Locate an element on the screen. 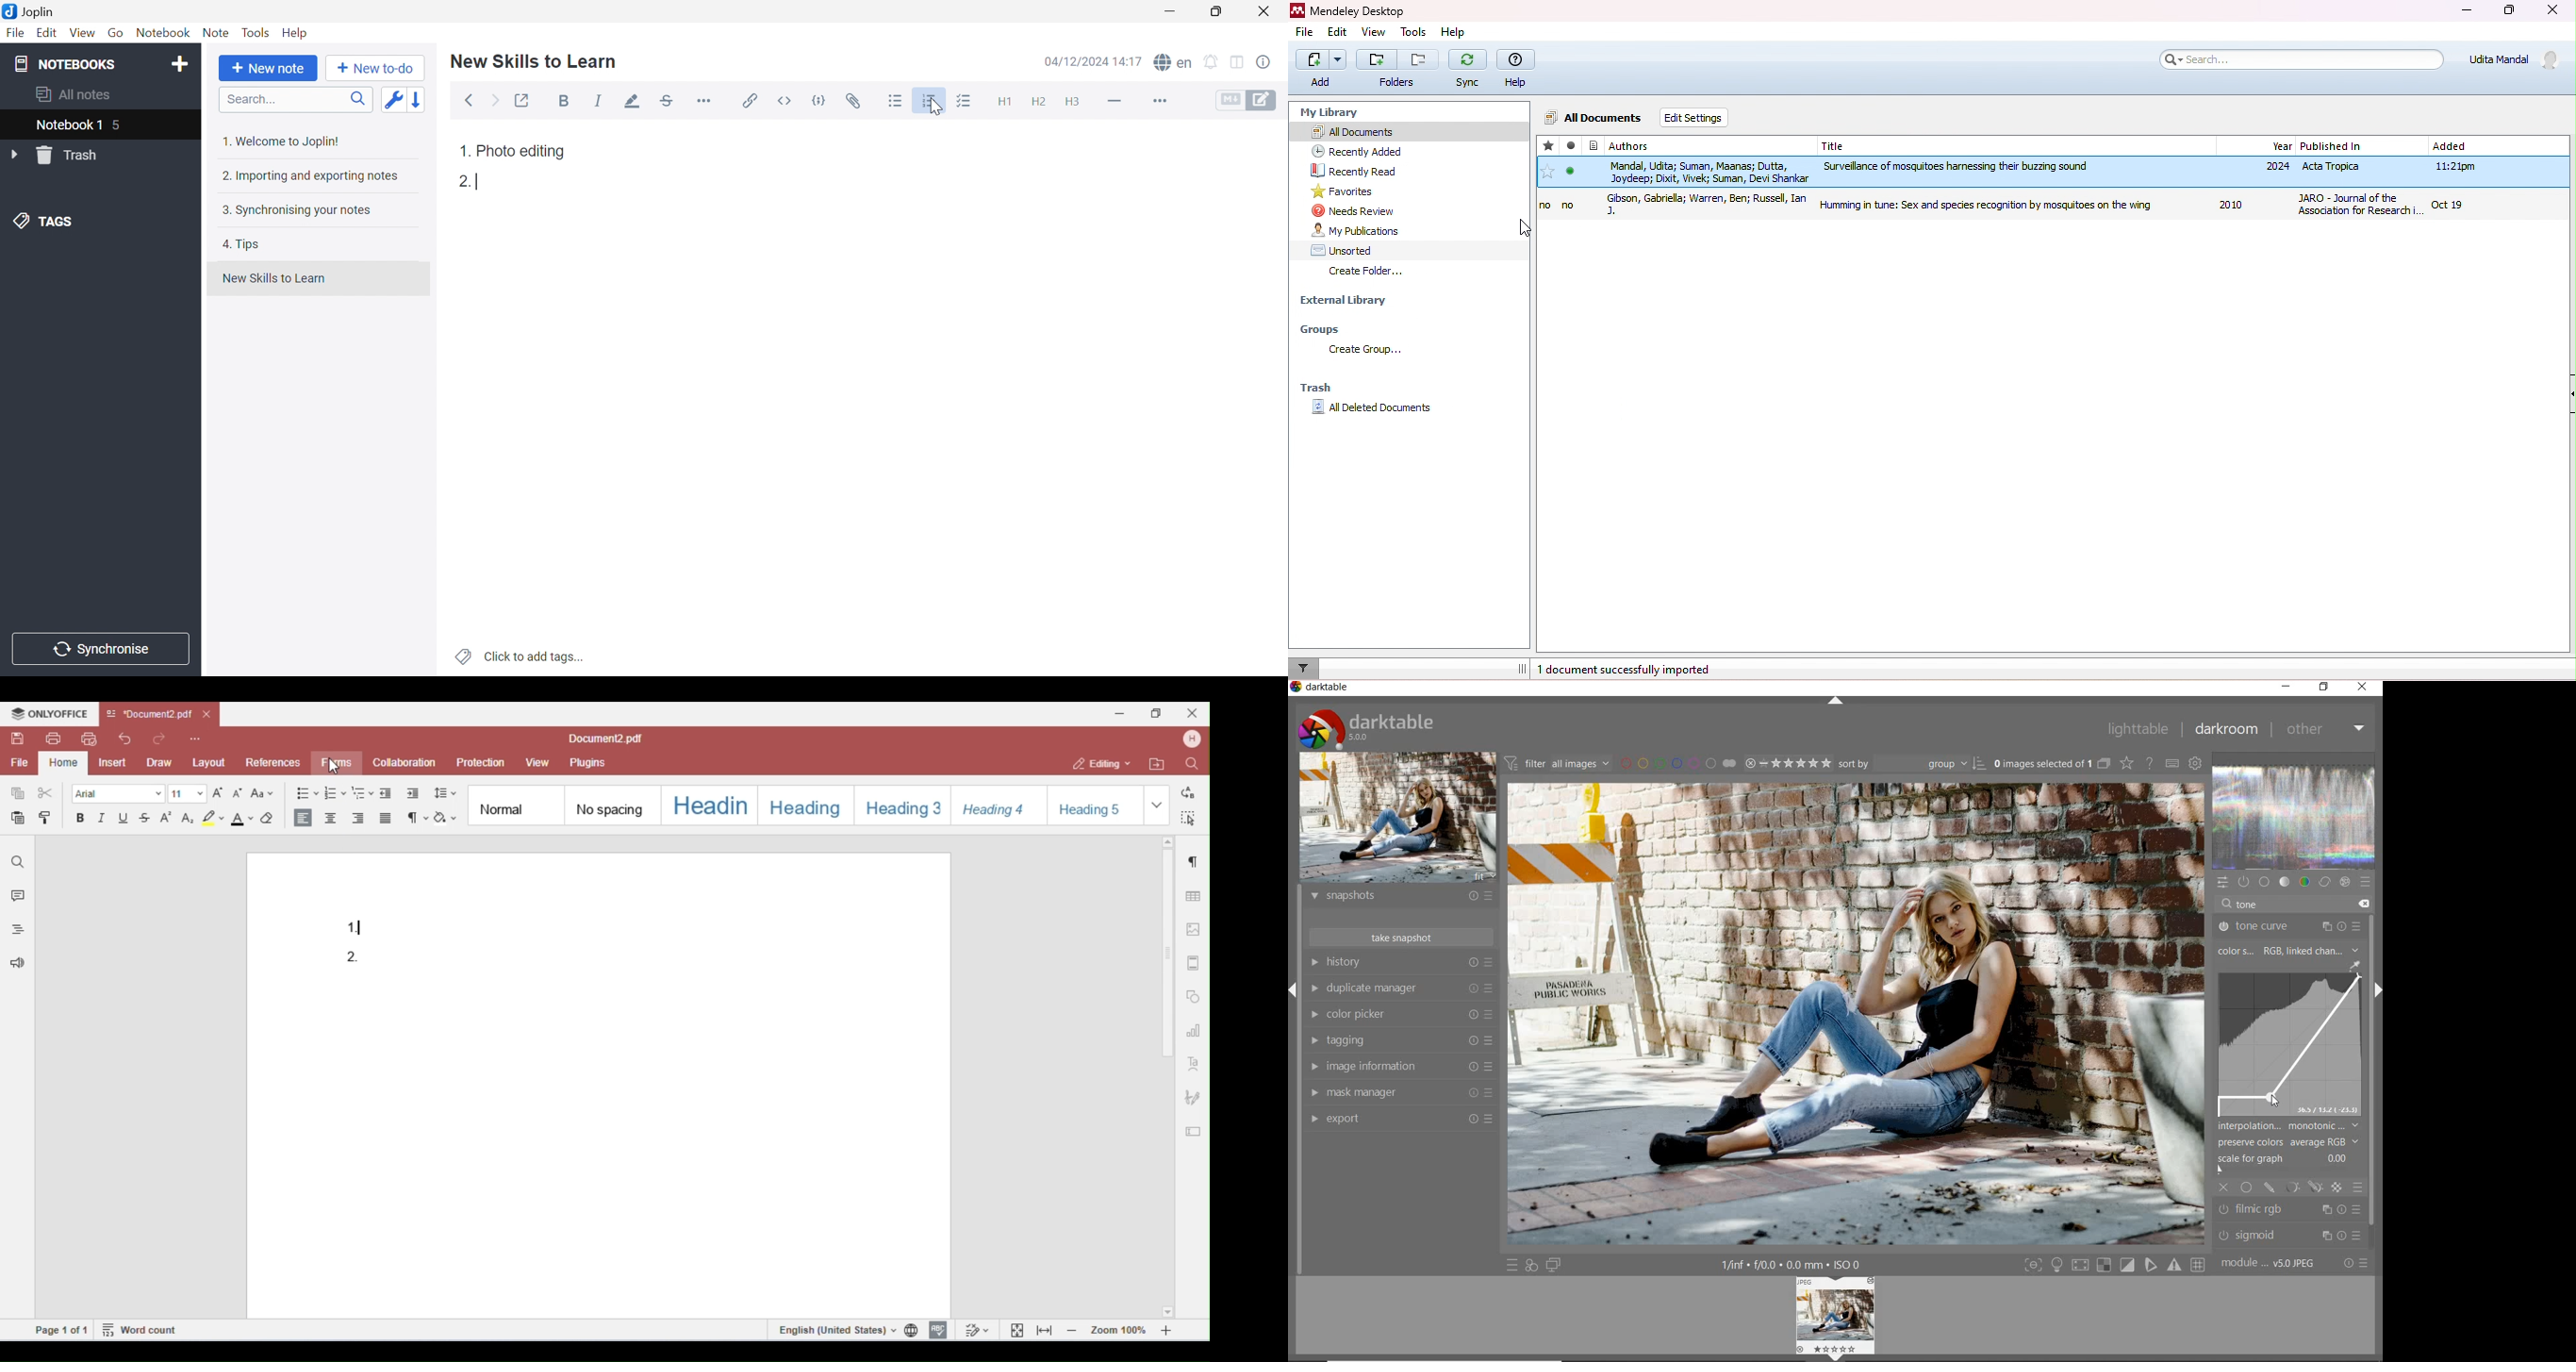  scale for graph is located at coordinates (2283, 1162).